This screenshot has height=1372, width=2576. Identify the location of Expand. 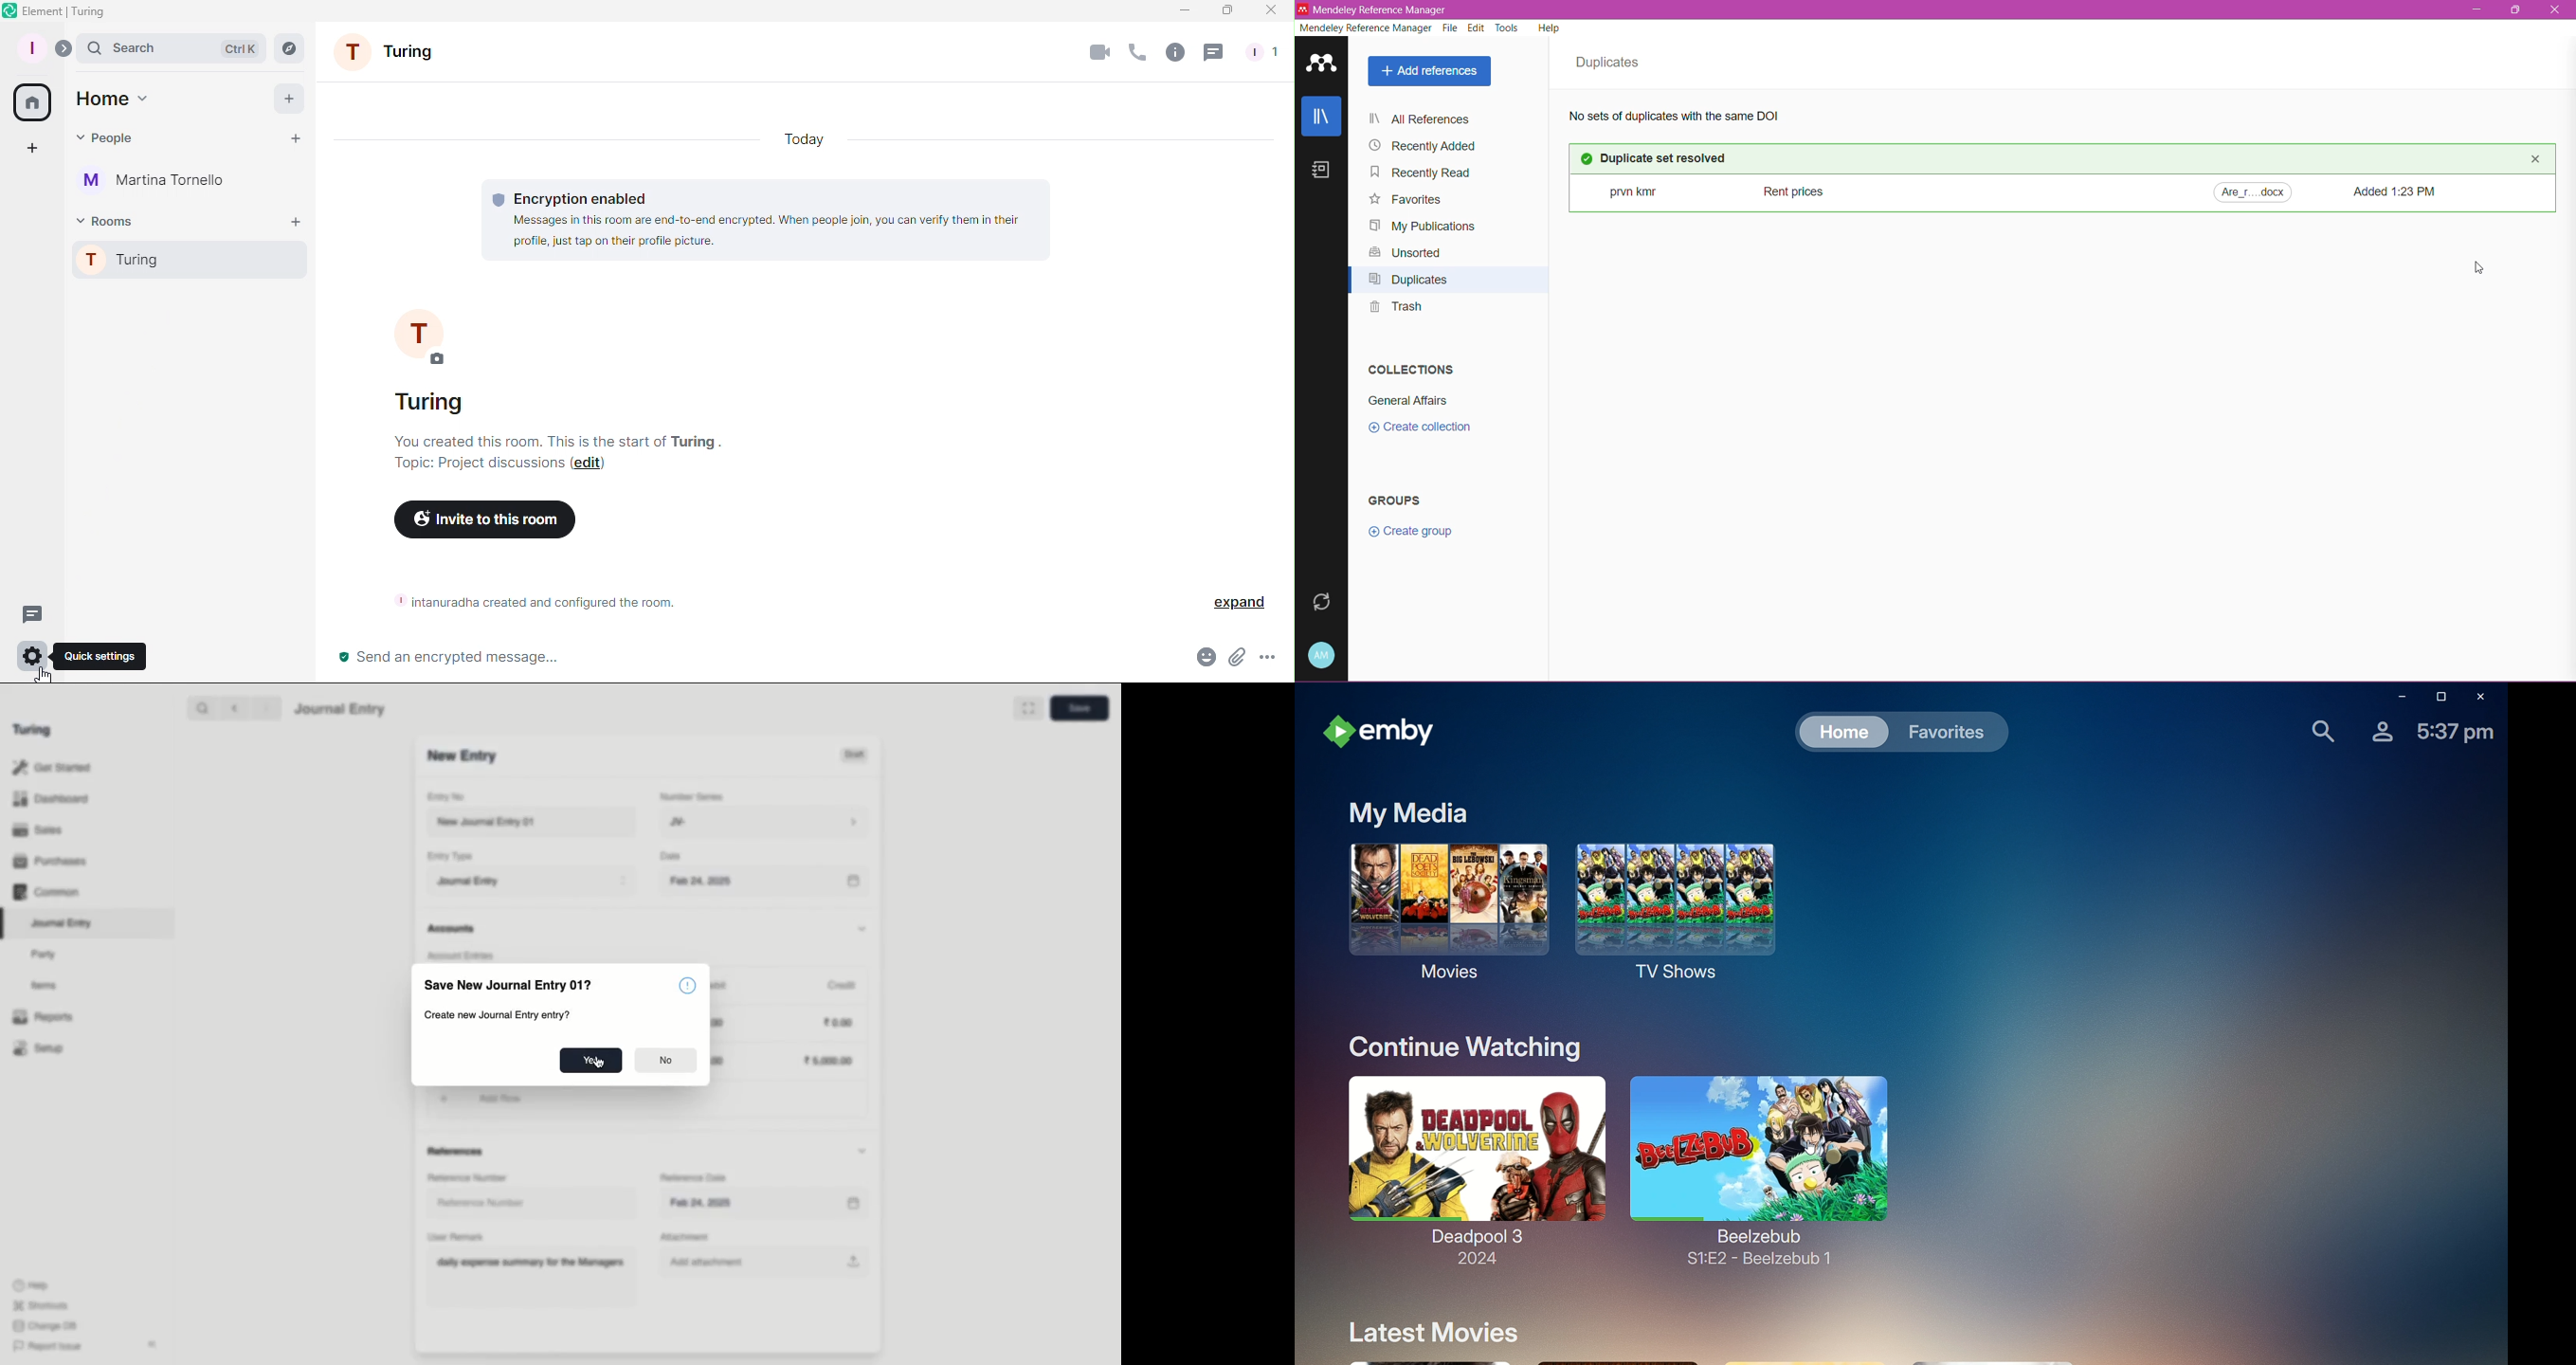
(1240, 603).